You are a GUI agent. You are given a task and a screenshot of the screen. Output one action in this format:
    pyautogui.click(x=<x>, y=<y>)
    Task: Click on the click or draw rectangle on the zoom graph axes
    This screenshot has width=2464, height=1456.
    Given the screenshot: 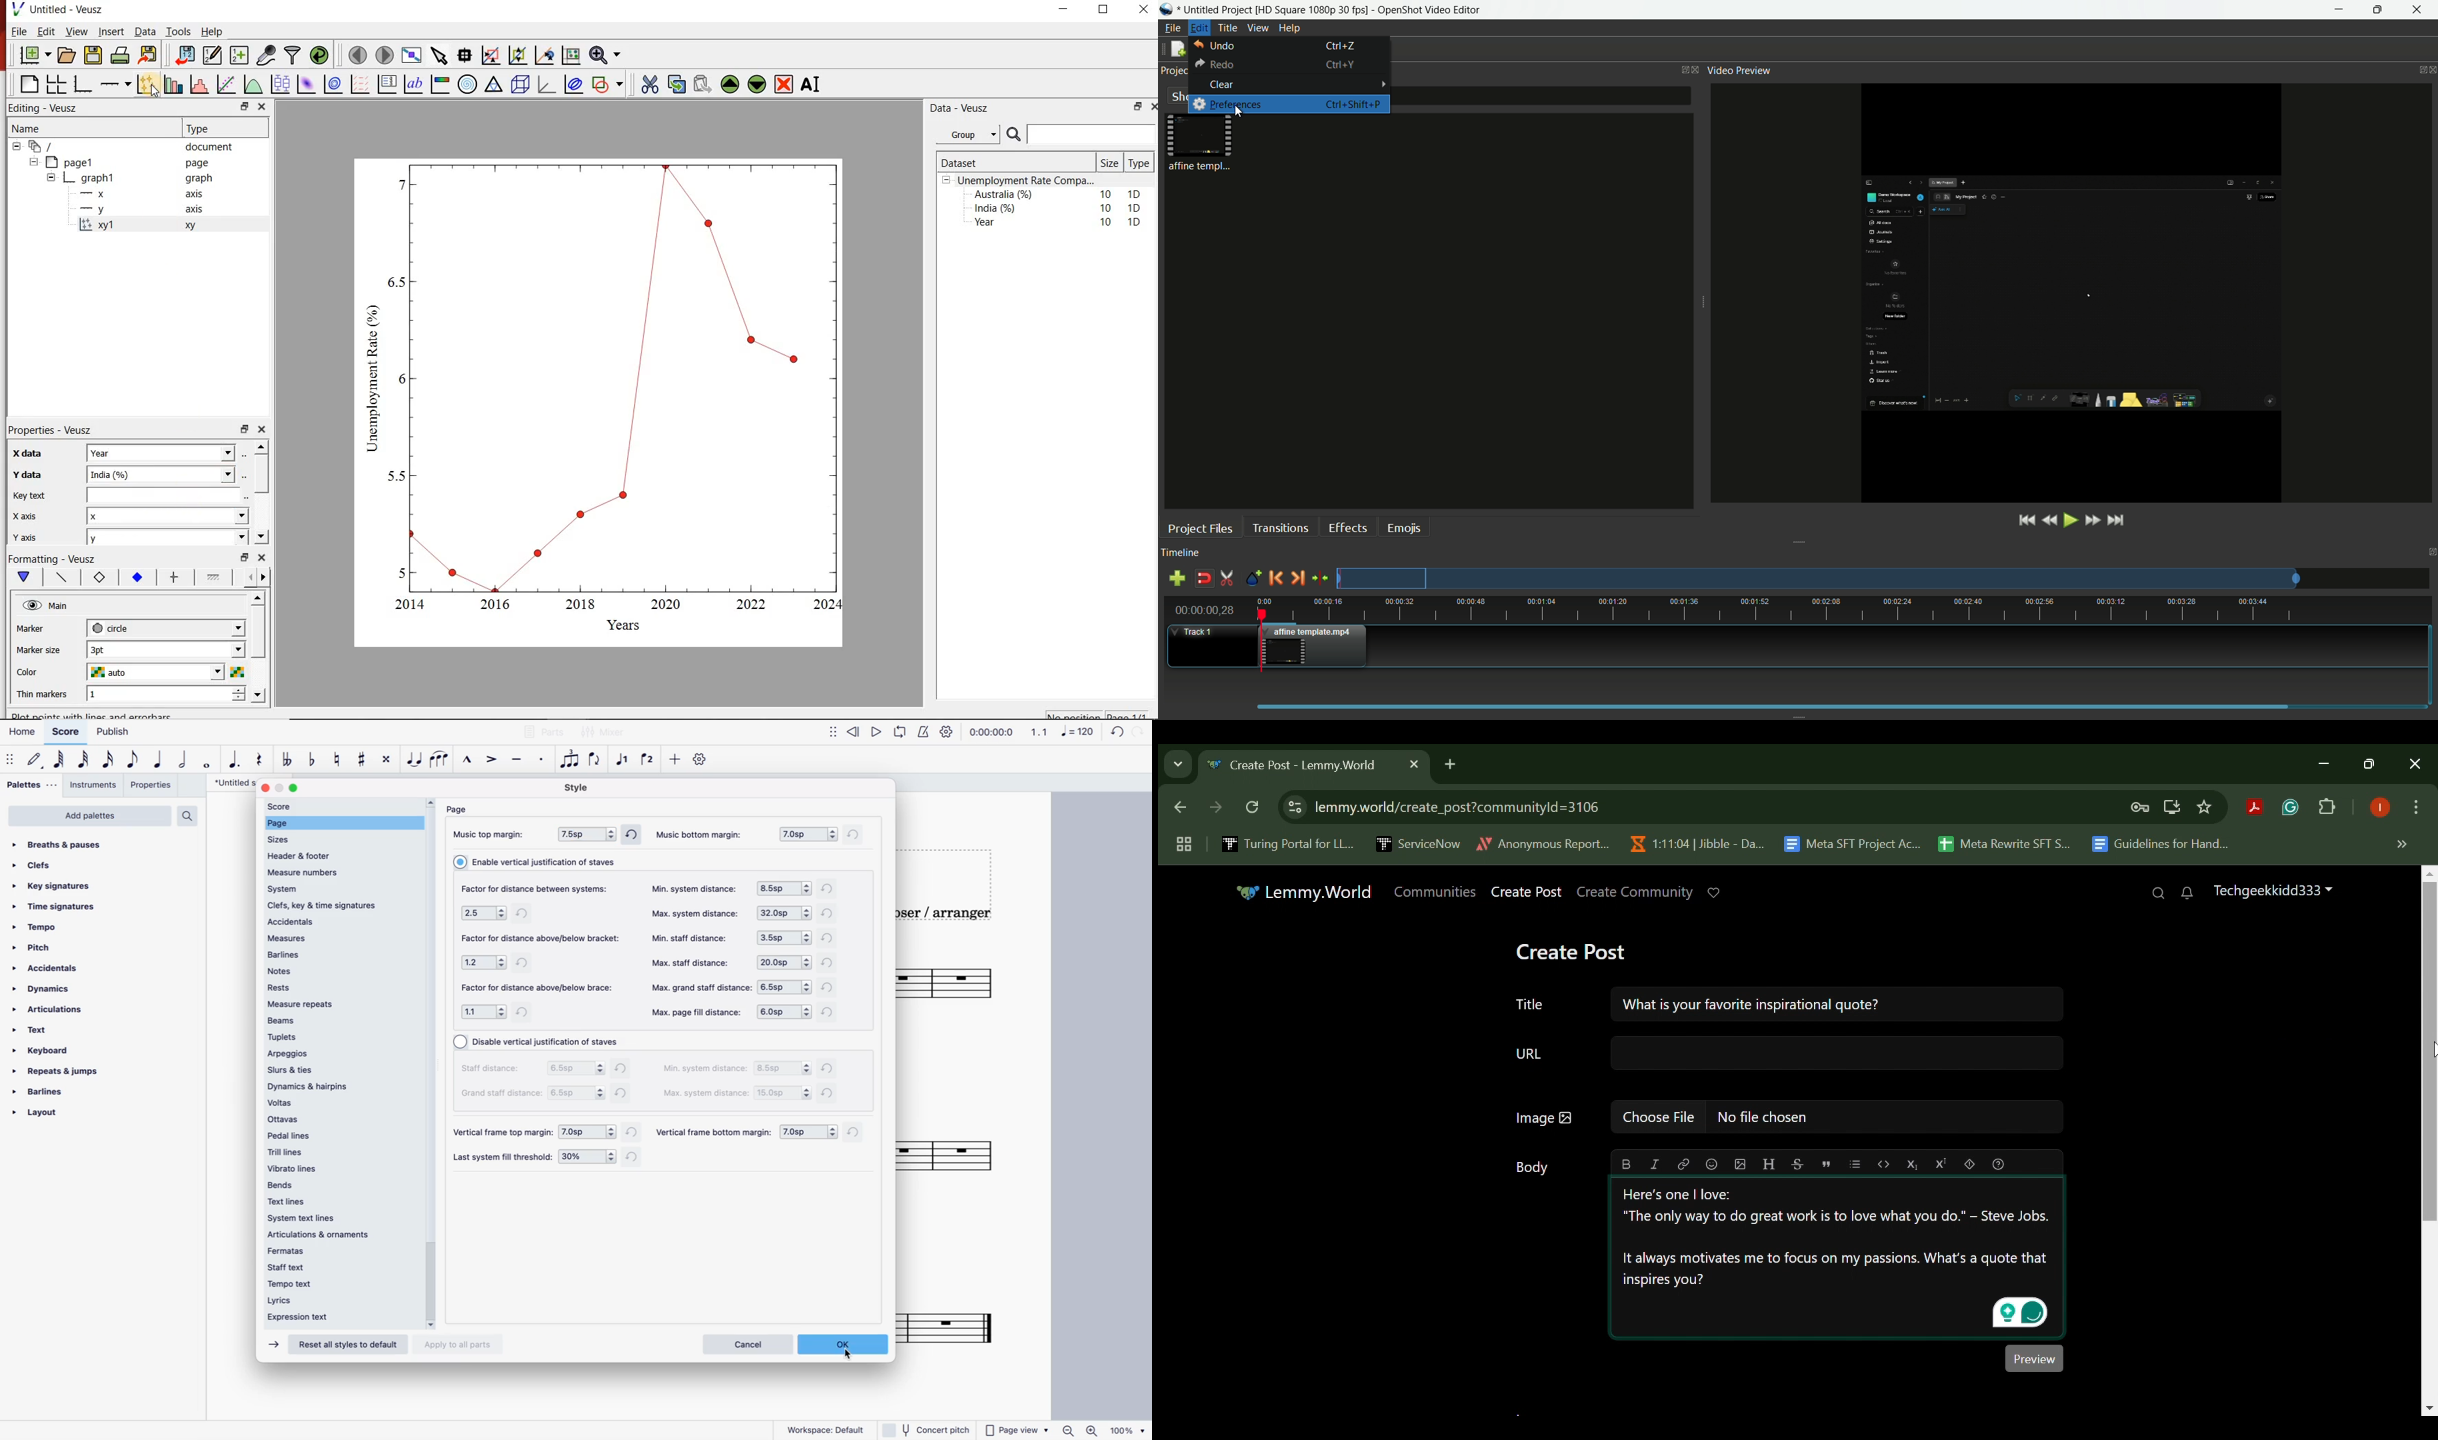 What is the action you would take?
    pyautogui.click(x=492, y=56)
    